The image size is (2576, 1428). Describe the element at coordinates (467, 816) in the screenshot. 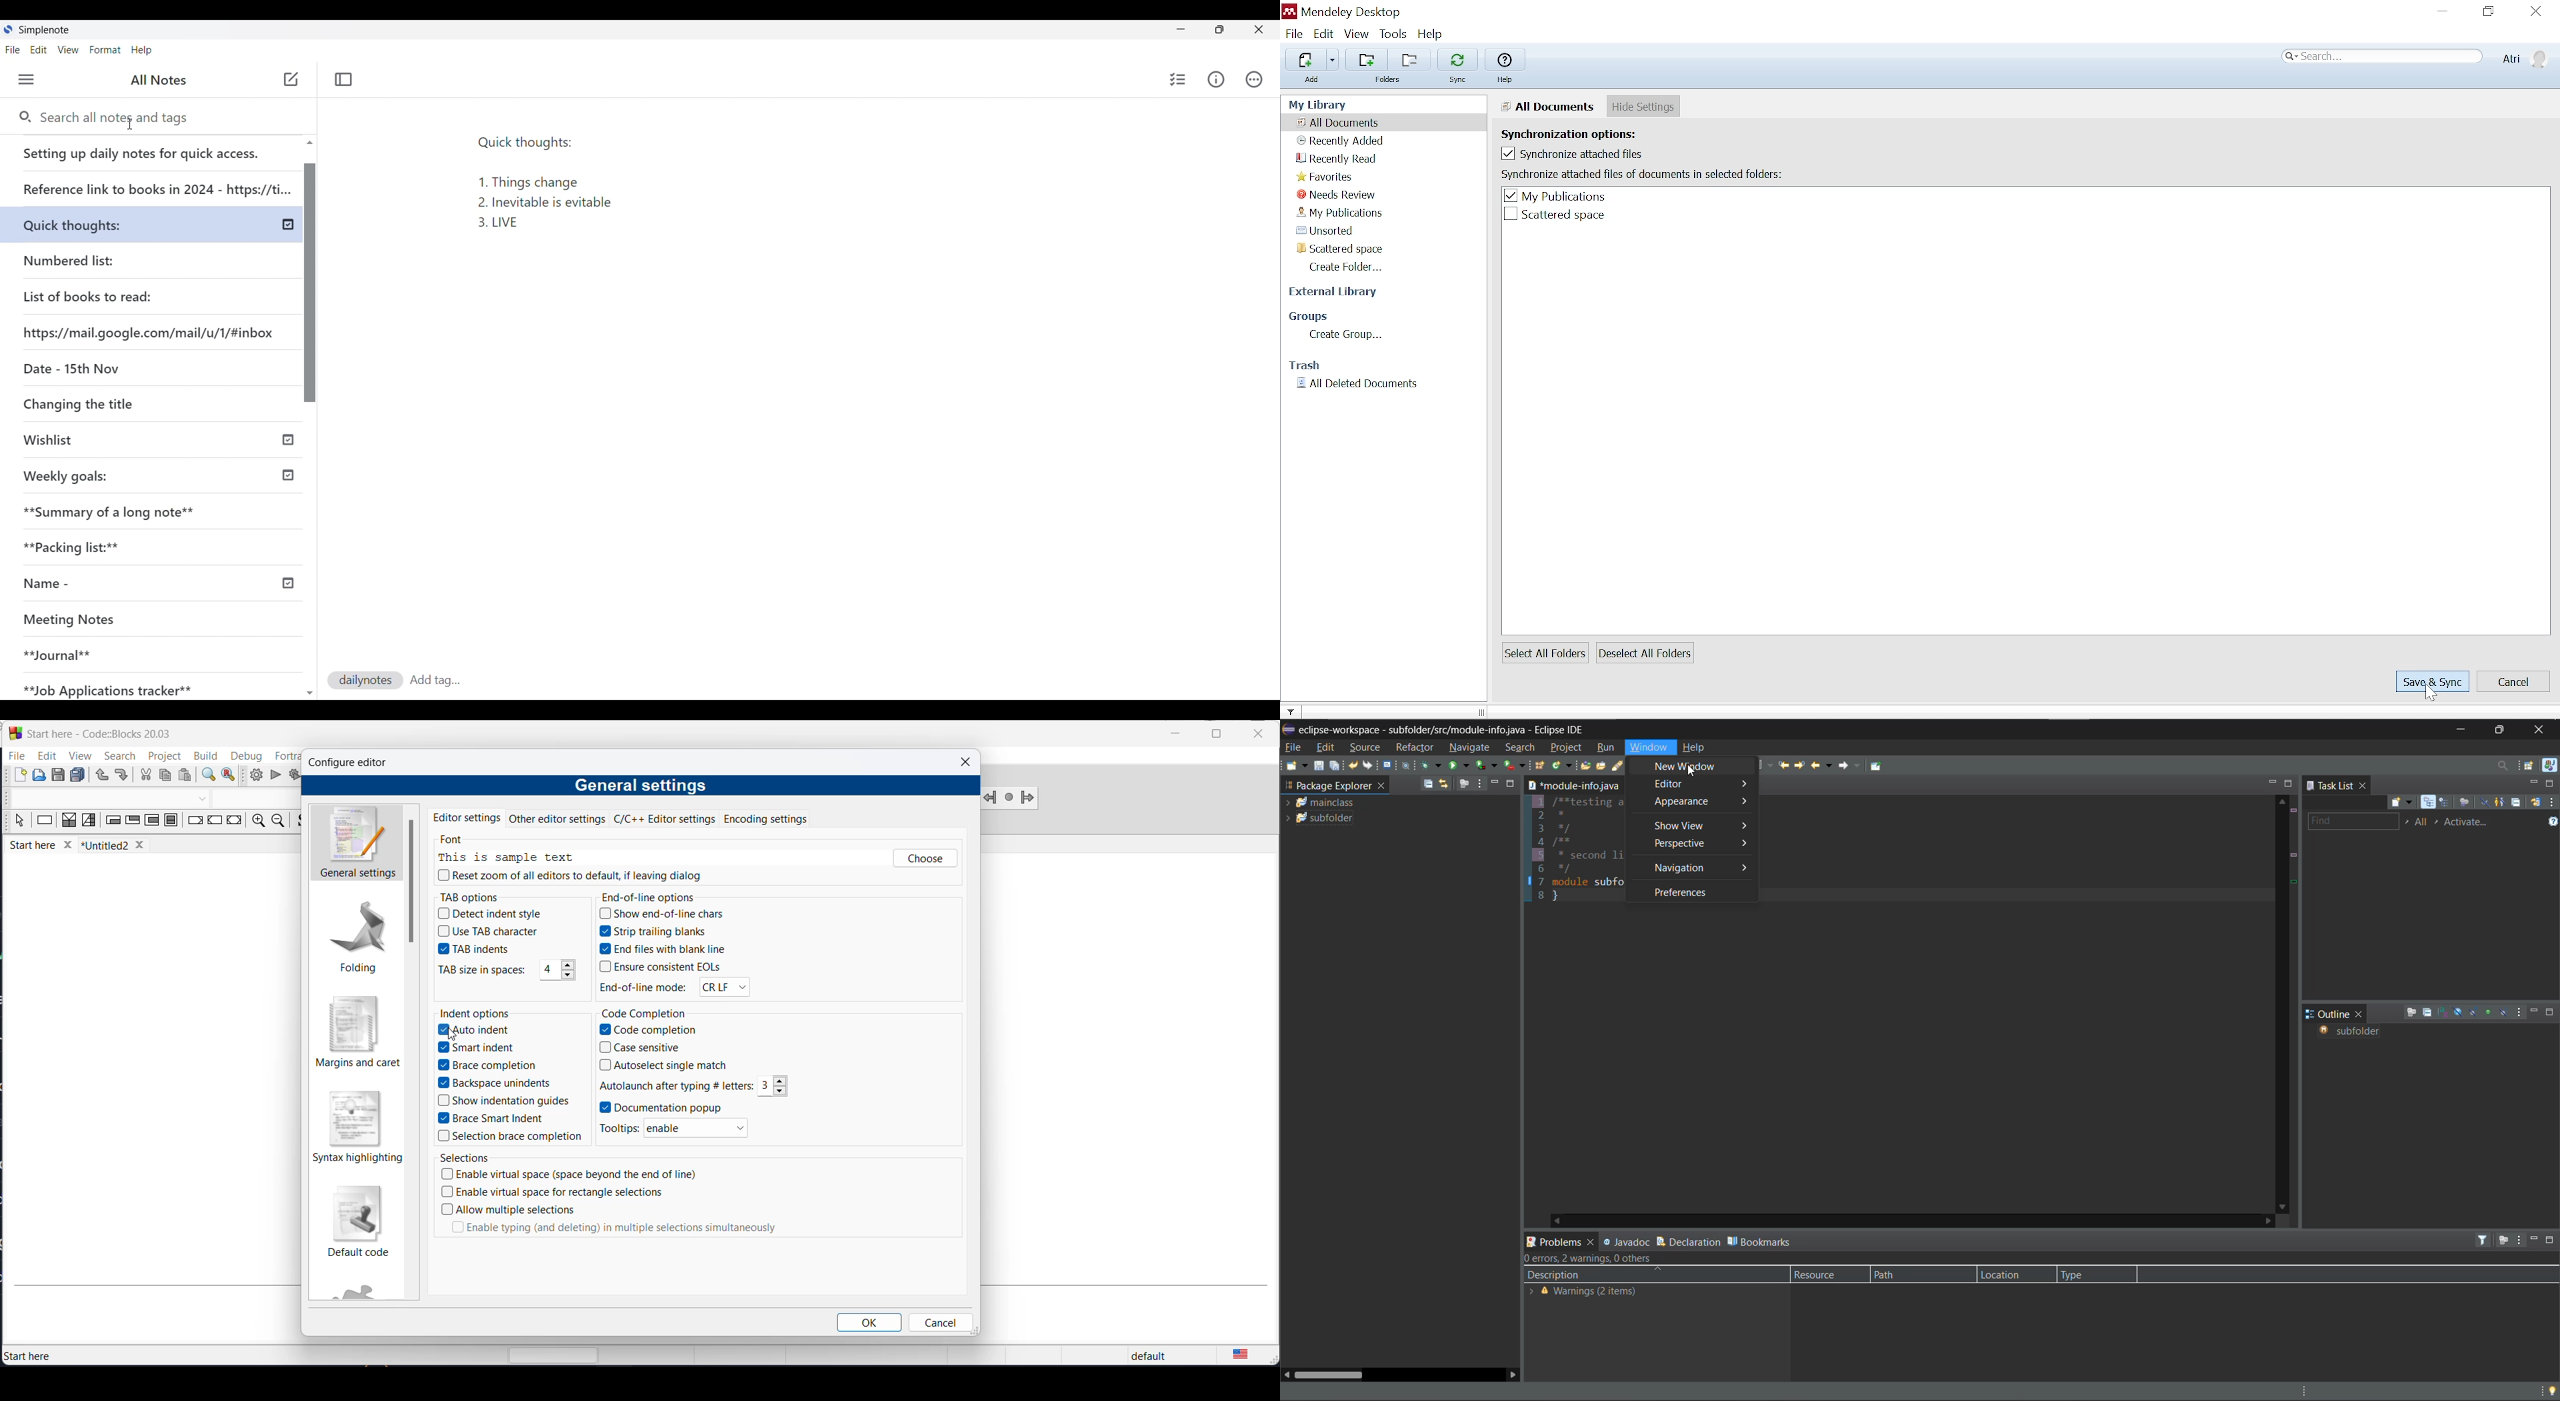

I see `editor settings` at that location.